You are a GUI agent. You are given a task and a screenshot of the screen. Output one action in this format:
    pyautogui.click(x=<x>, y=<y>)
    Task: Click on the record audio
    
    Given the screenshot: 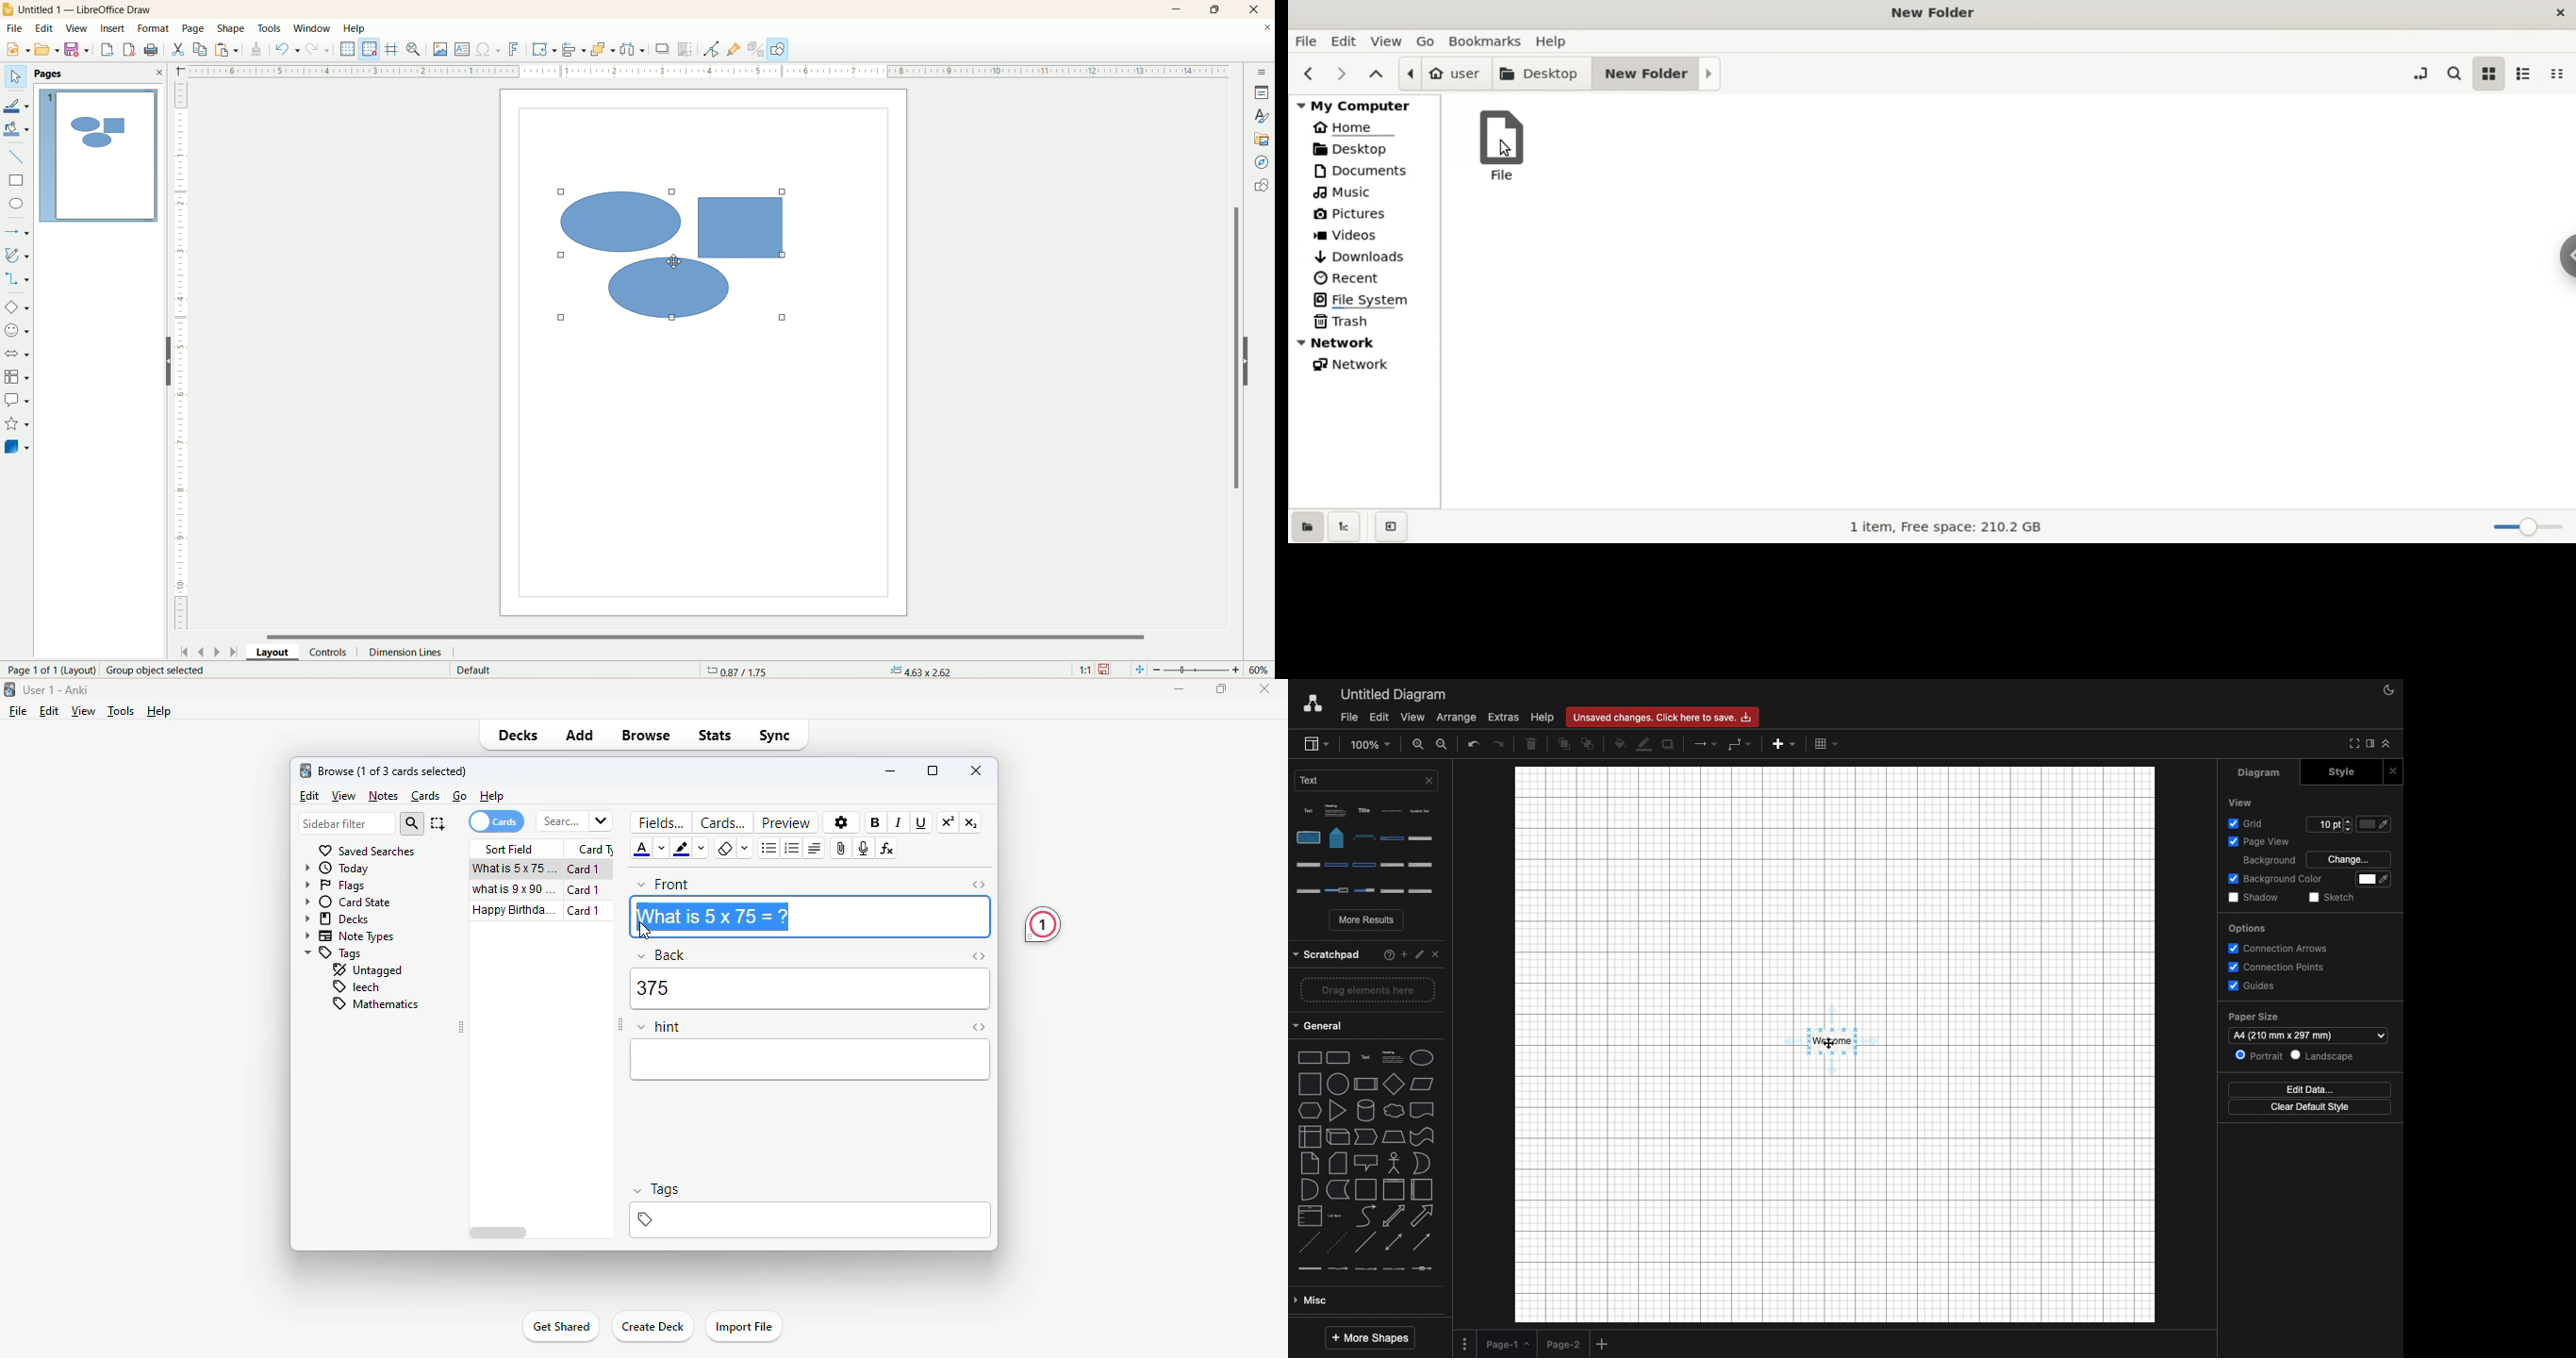 What is the action you would take?
    pyautogui.click(x=865, y=848)
    